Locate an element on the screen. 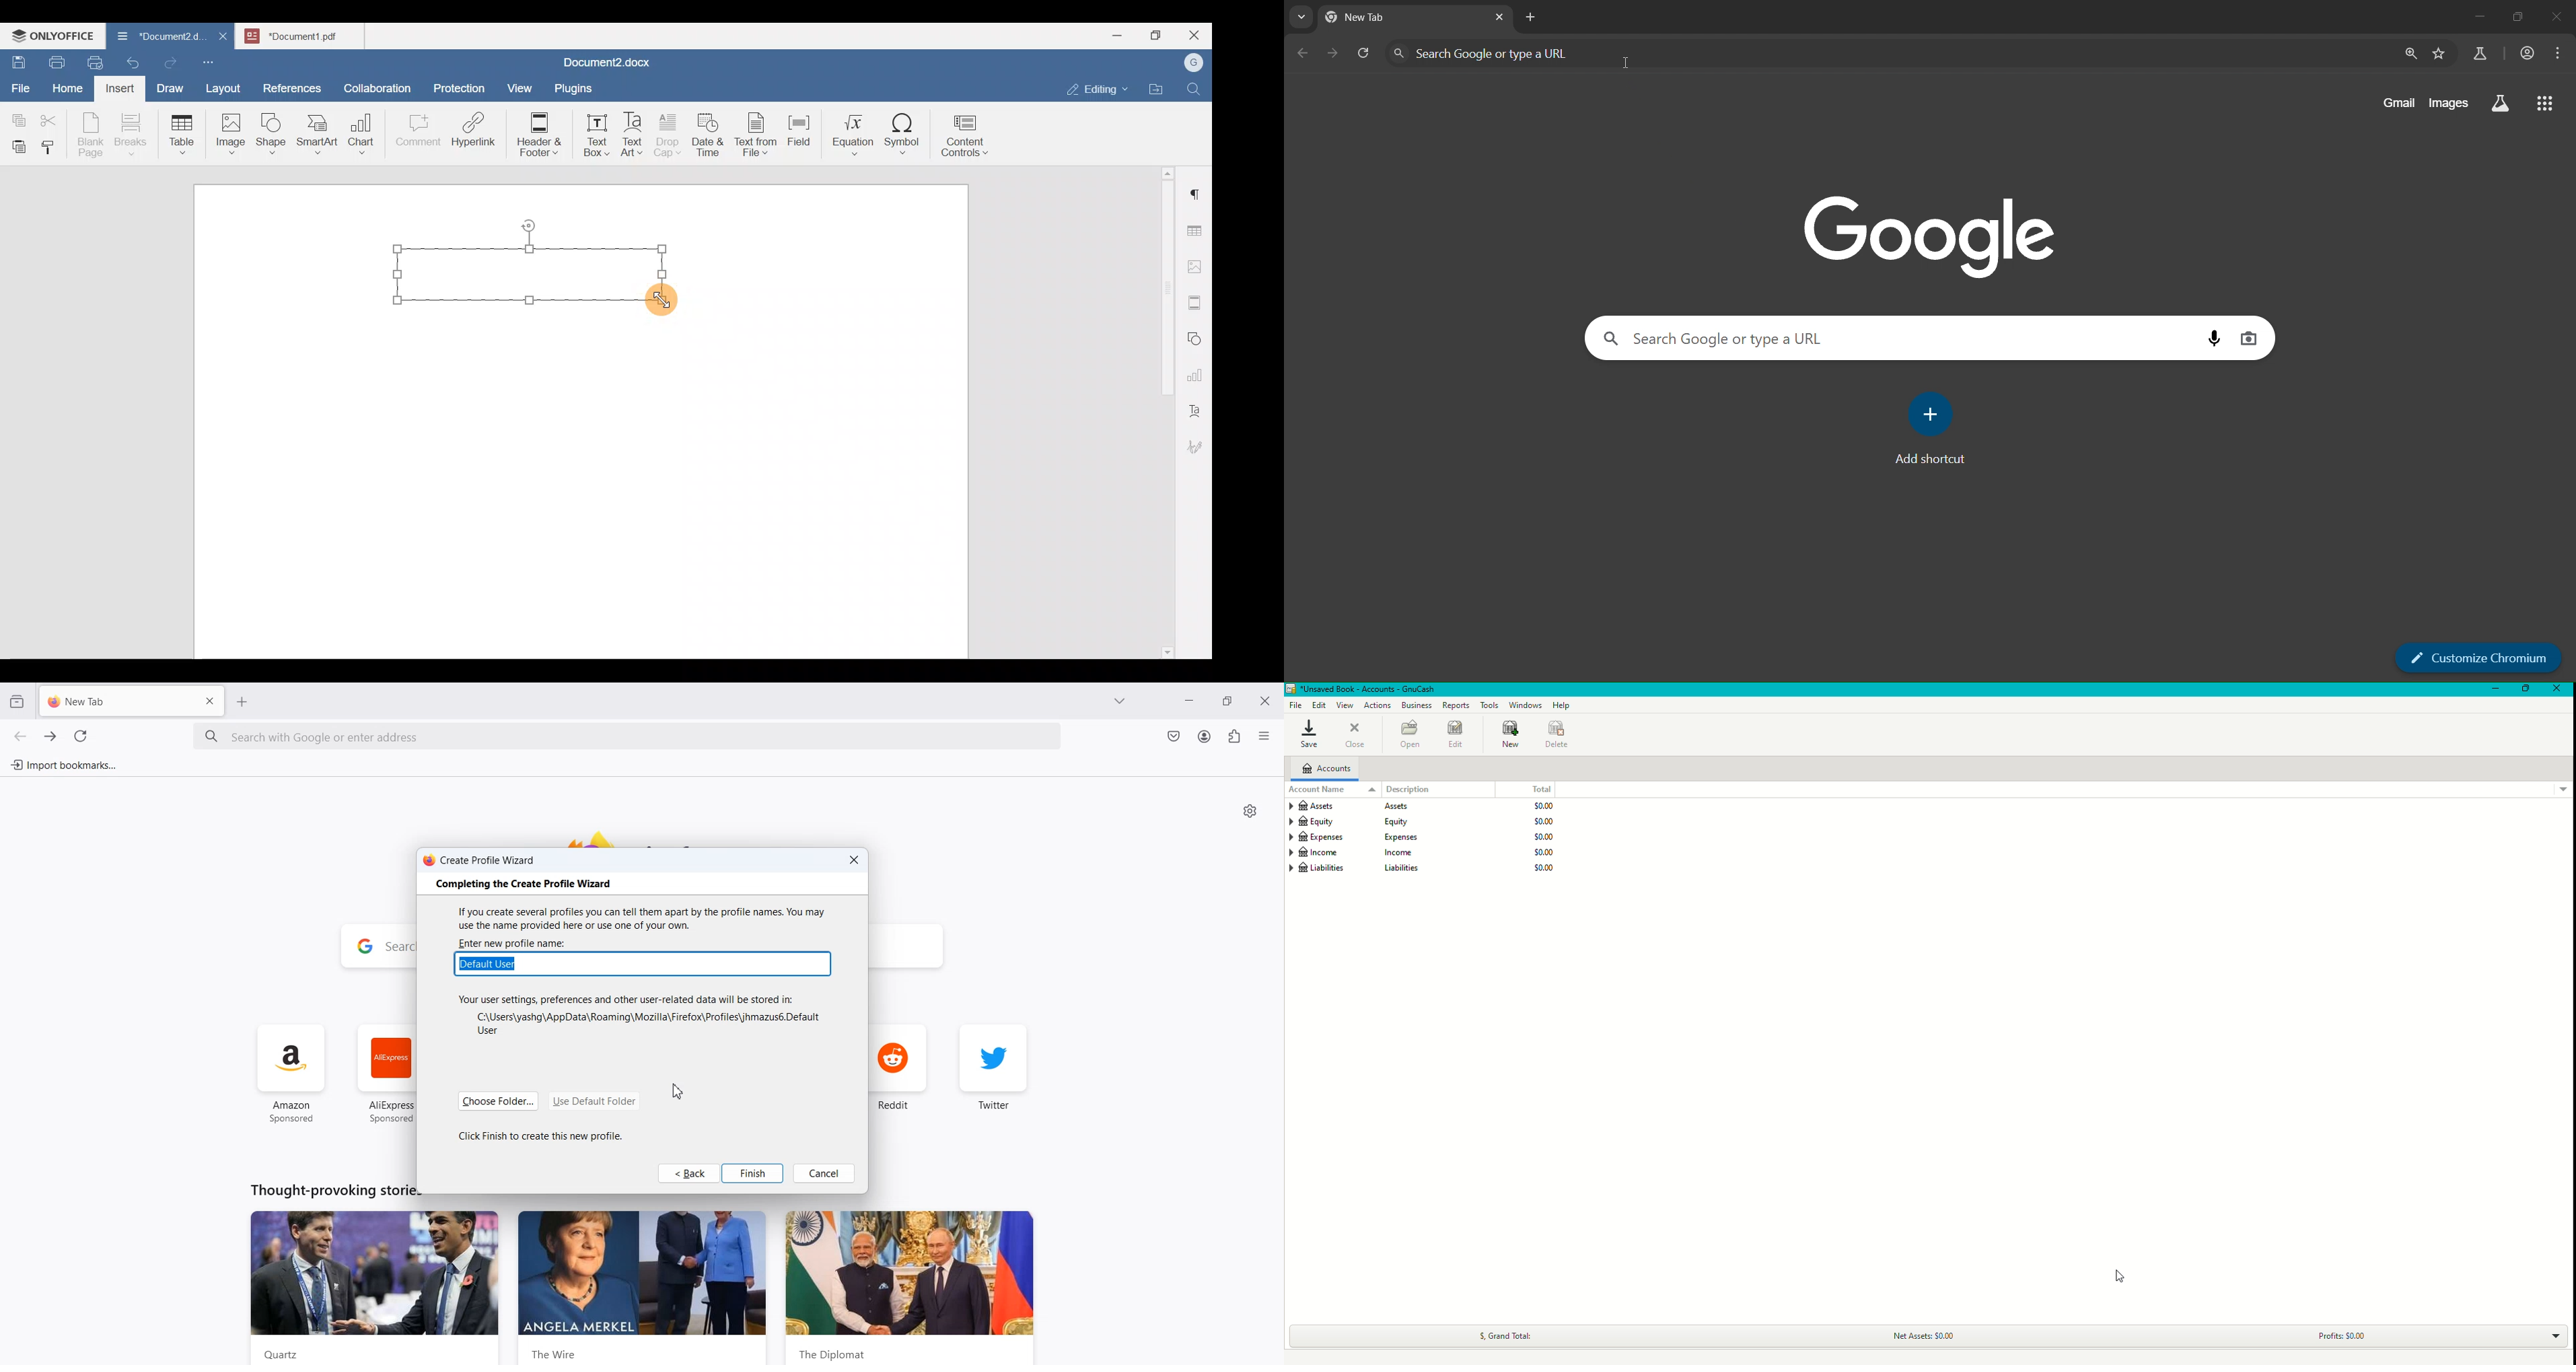  Undo is located at coordinates (130, 61).